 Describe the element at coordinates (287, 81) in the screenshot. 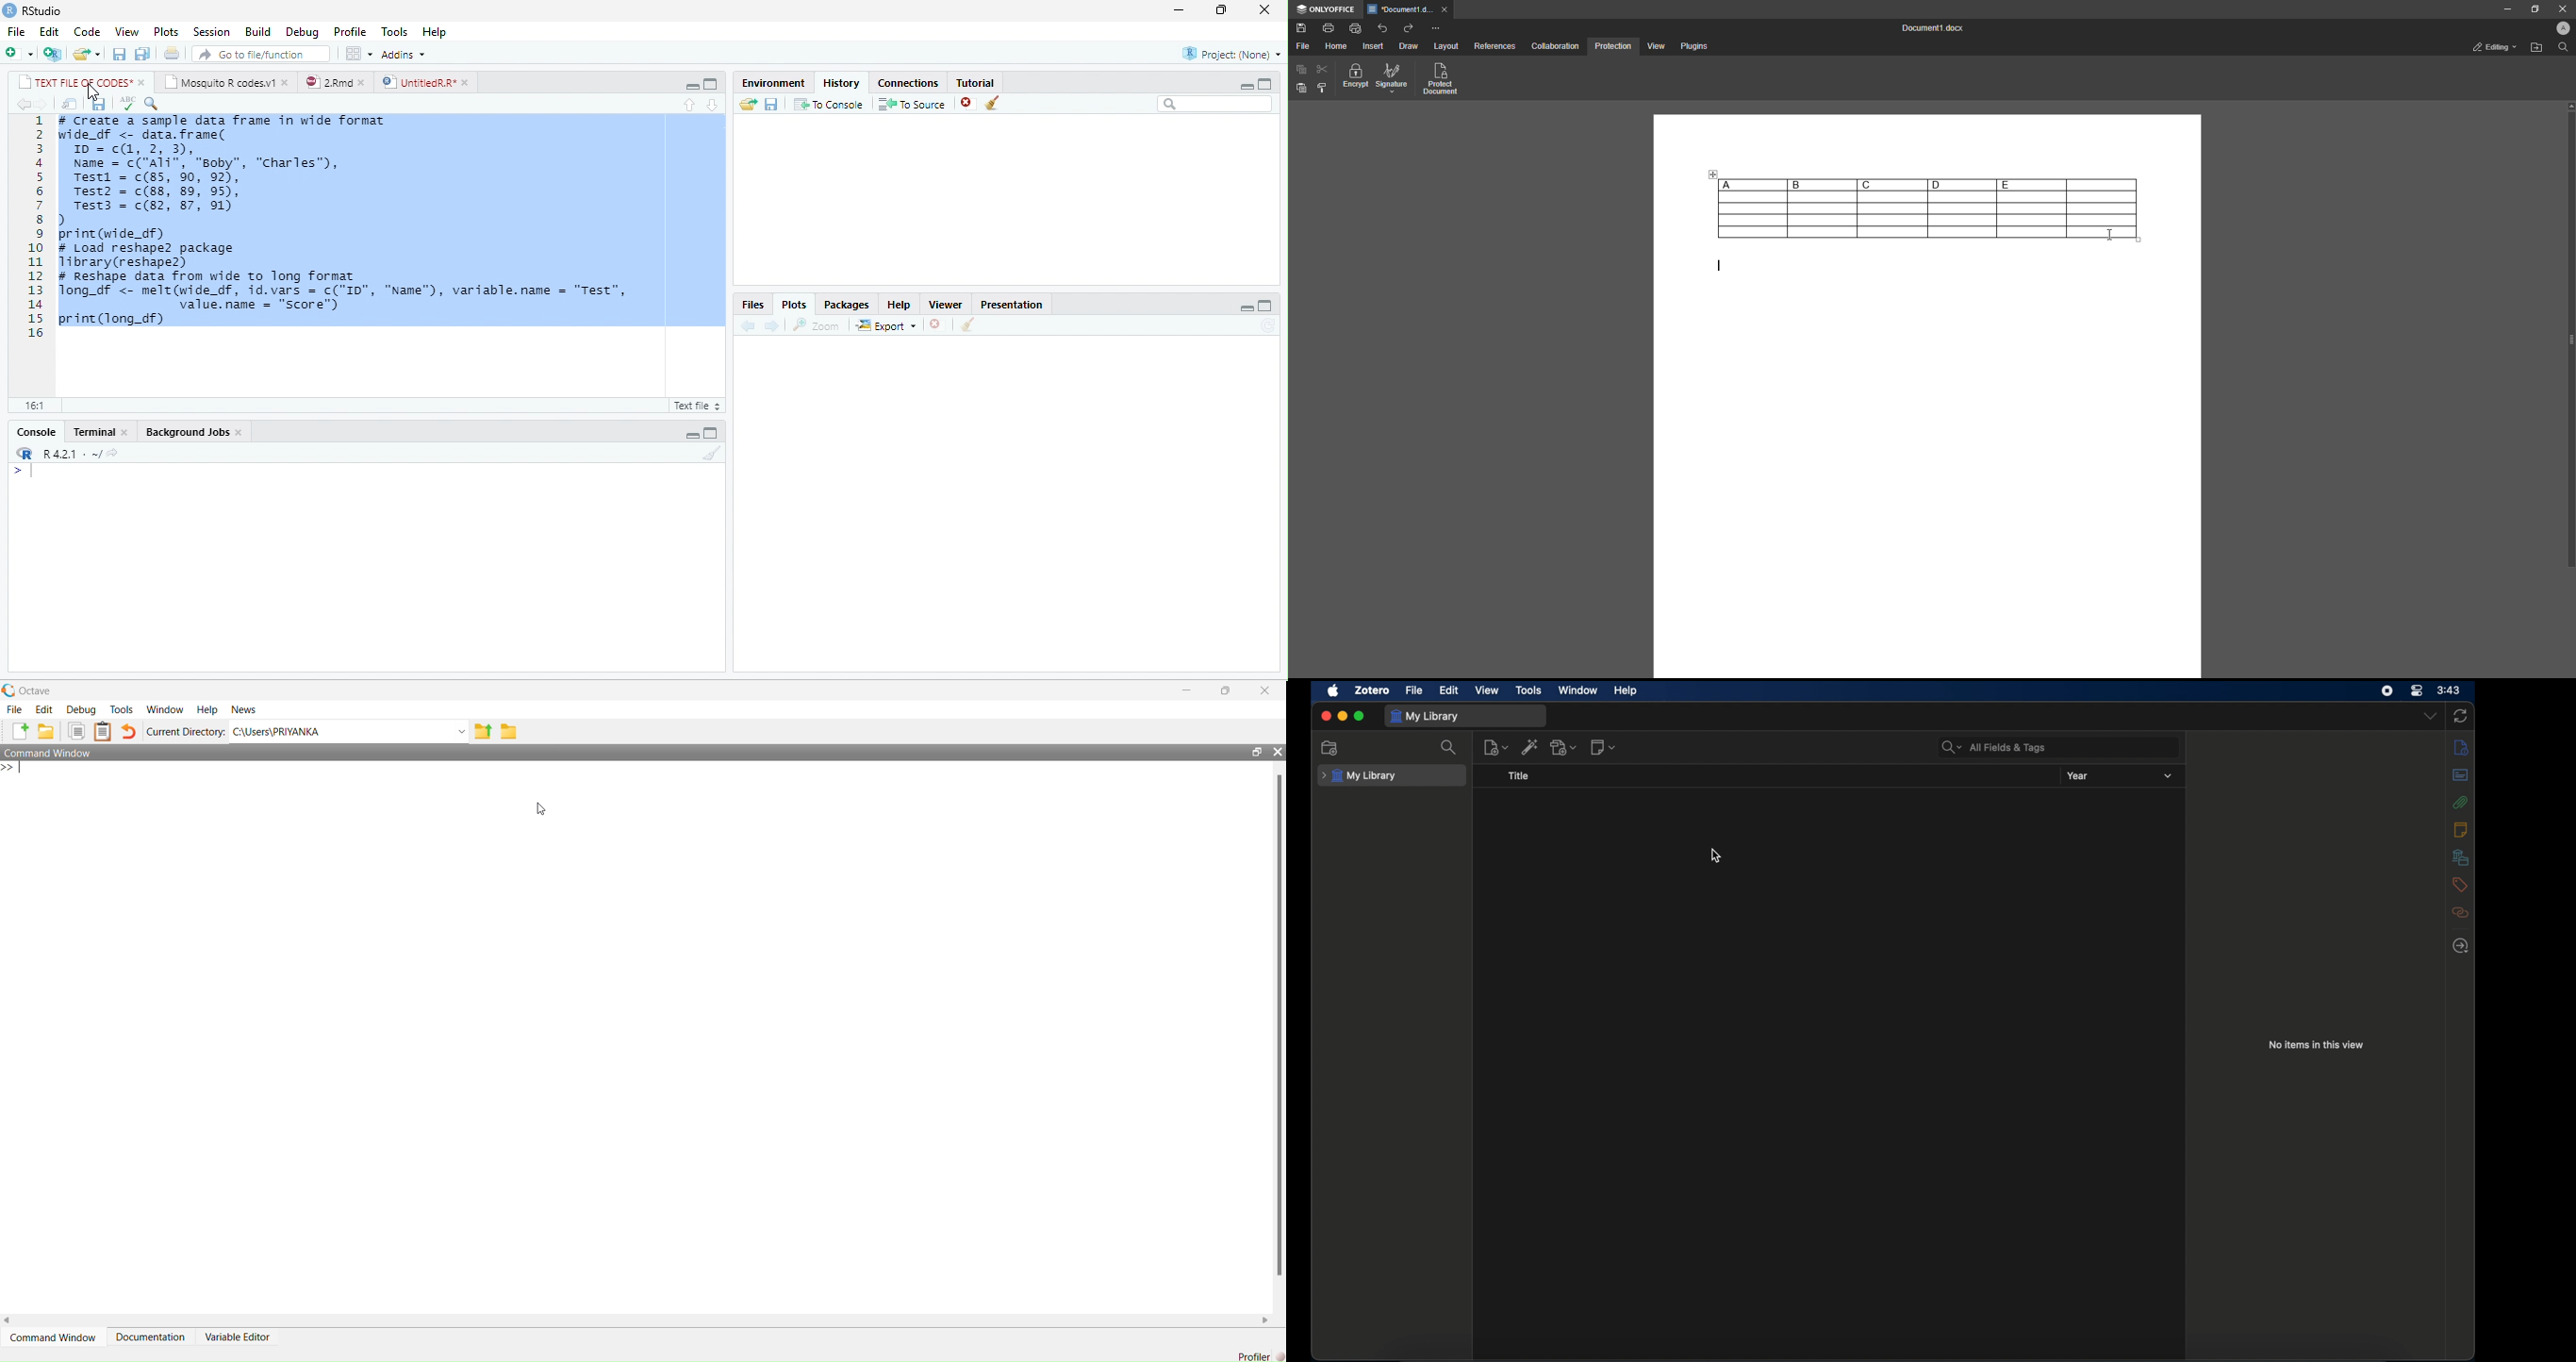

I see `close` at that location.